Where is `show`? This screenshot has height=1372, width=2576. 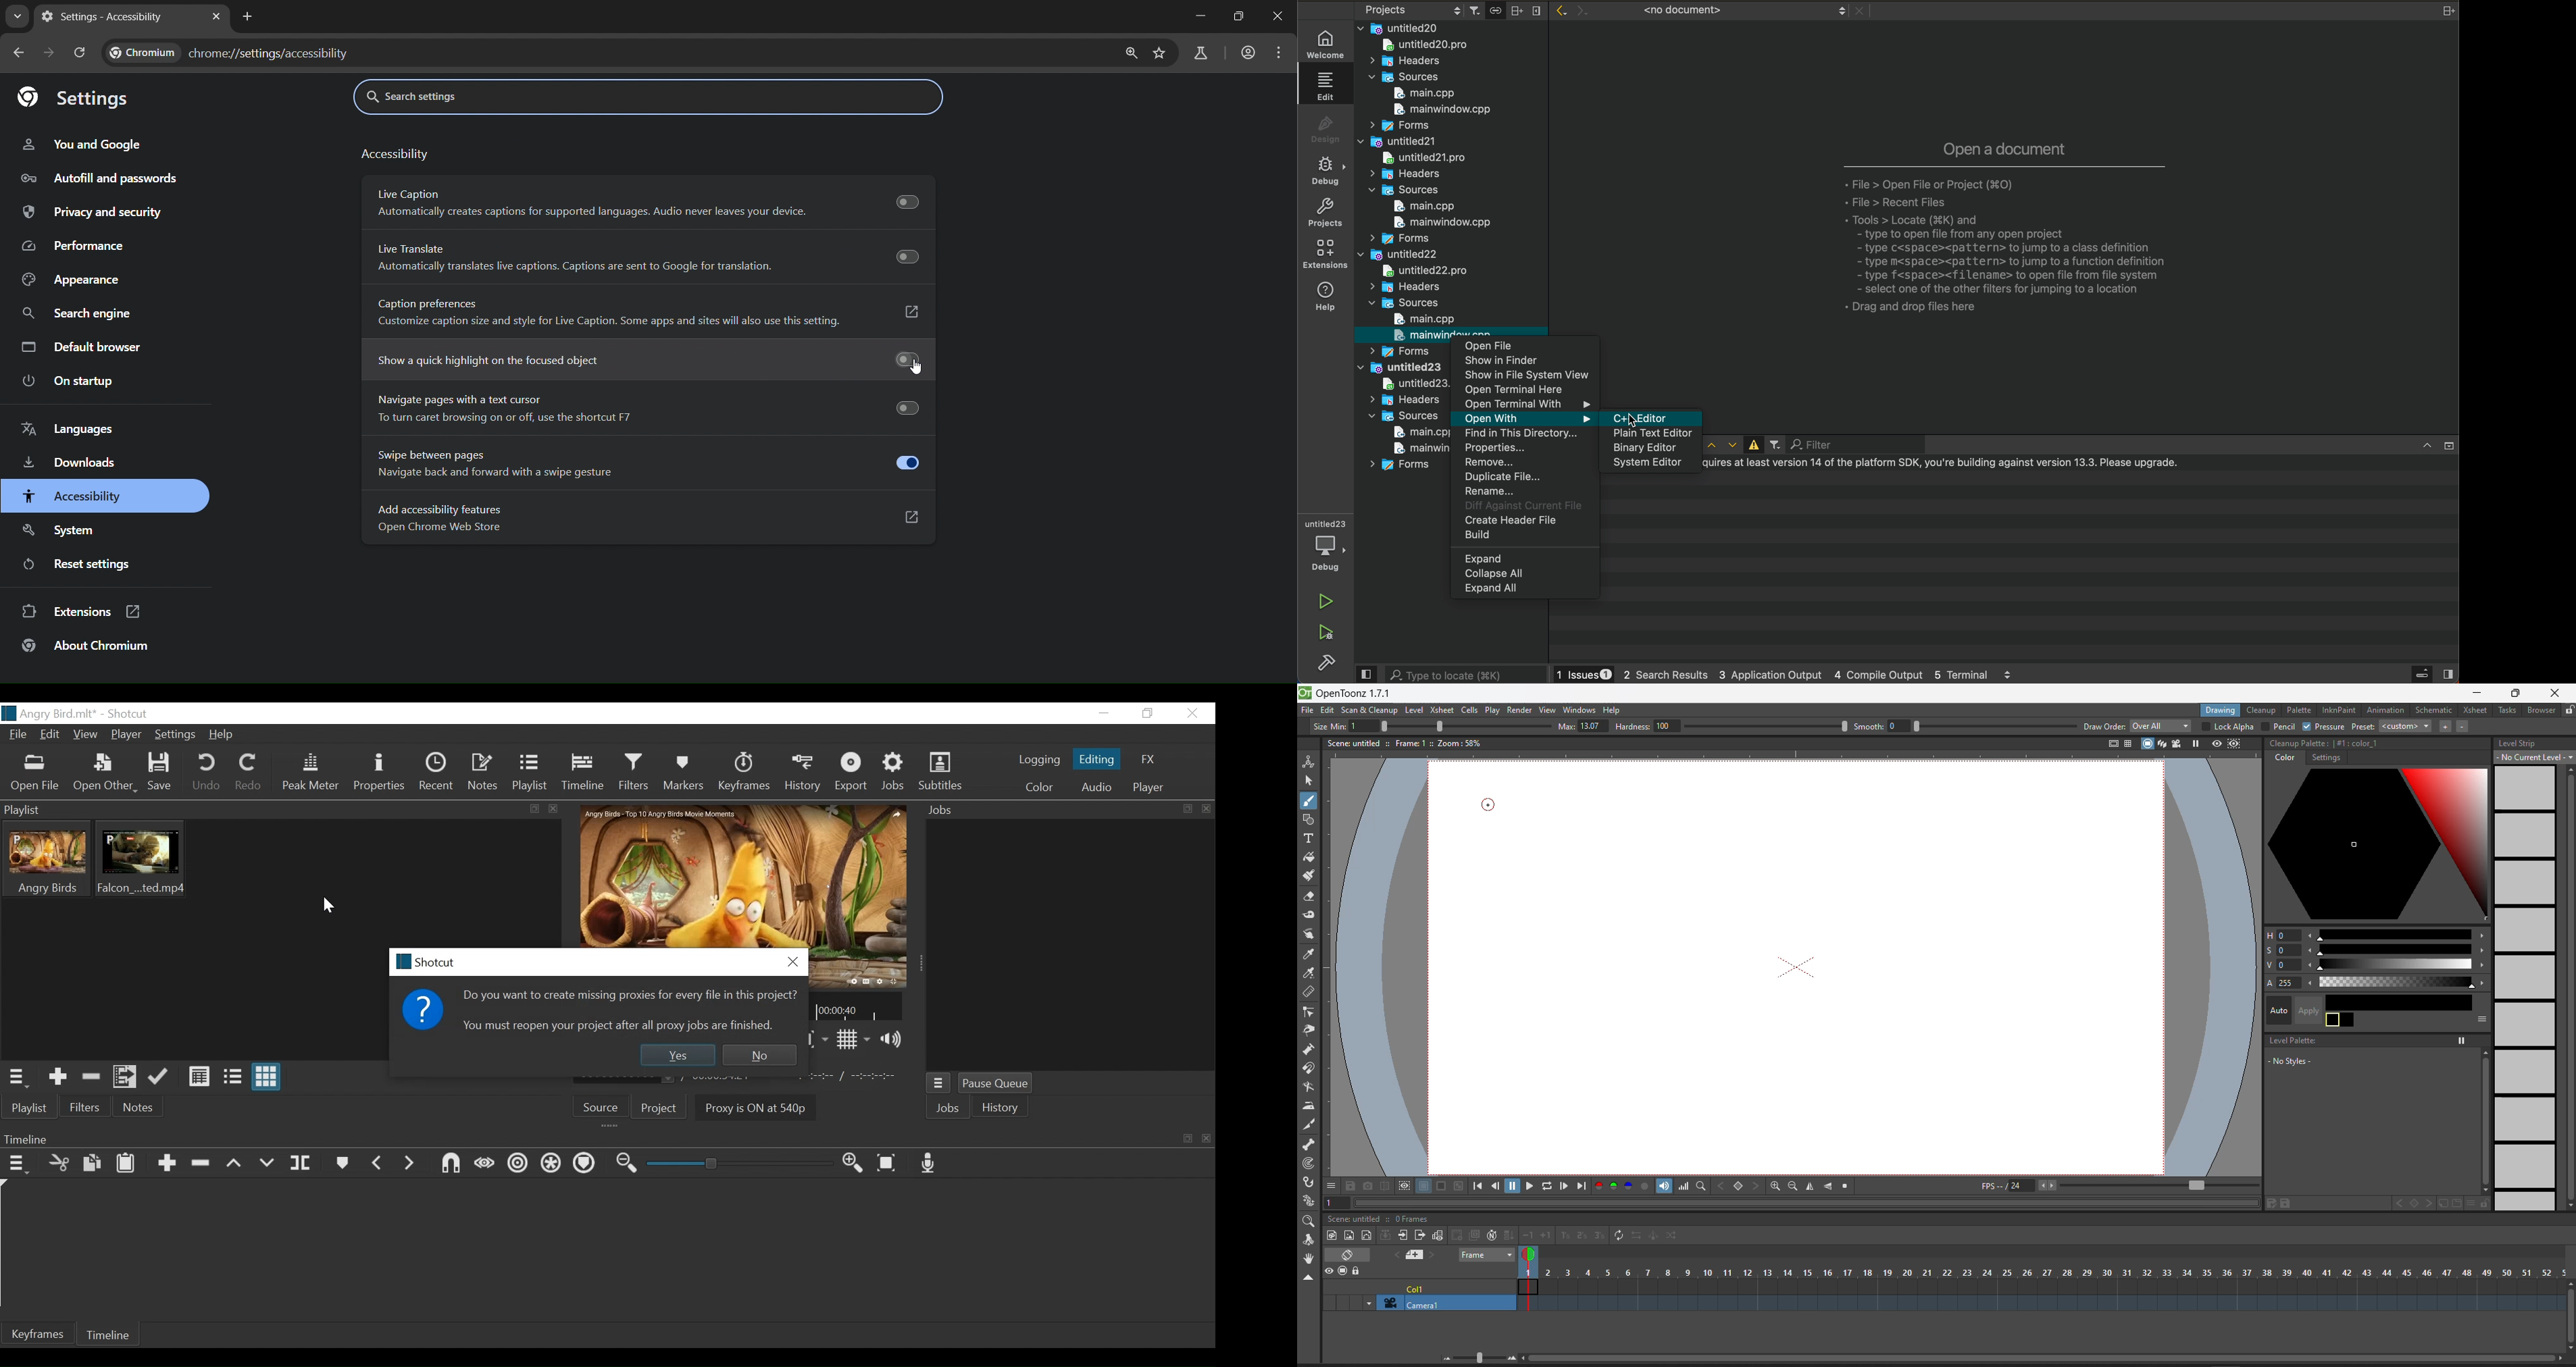 show is located at coordinates (1529, 361).